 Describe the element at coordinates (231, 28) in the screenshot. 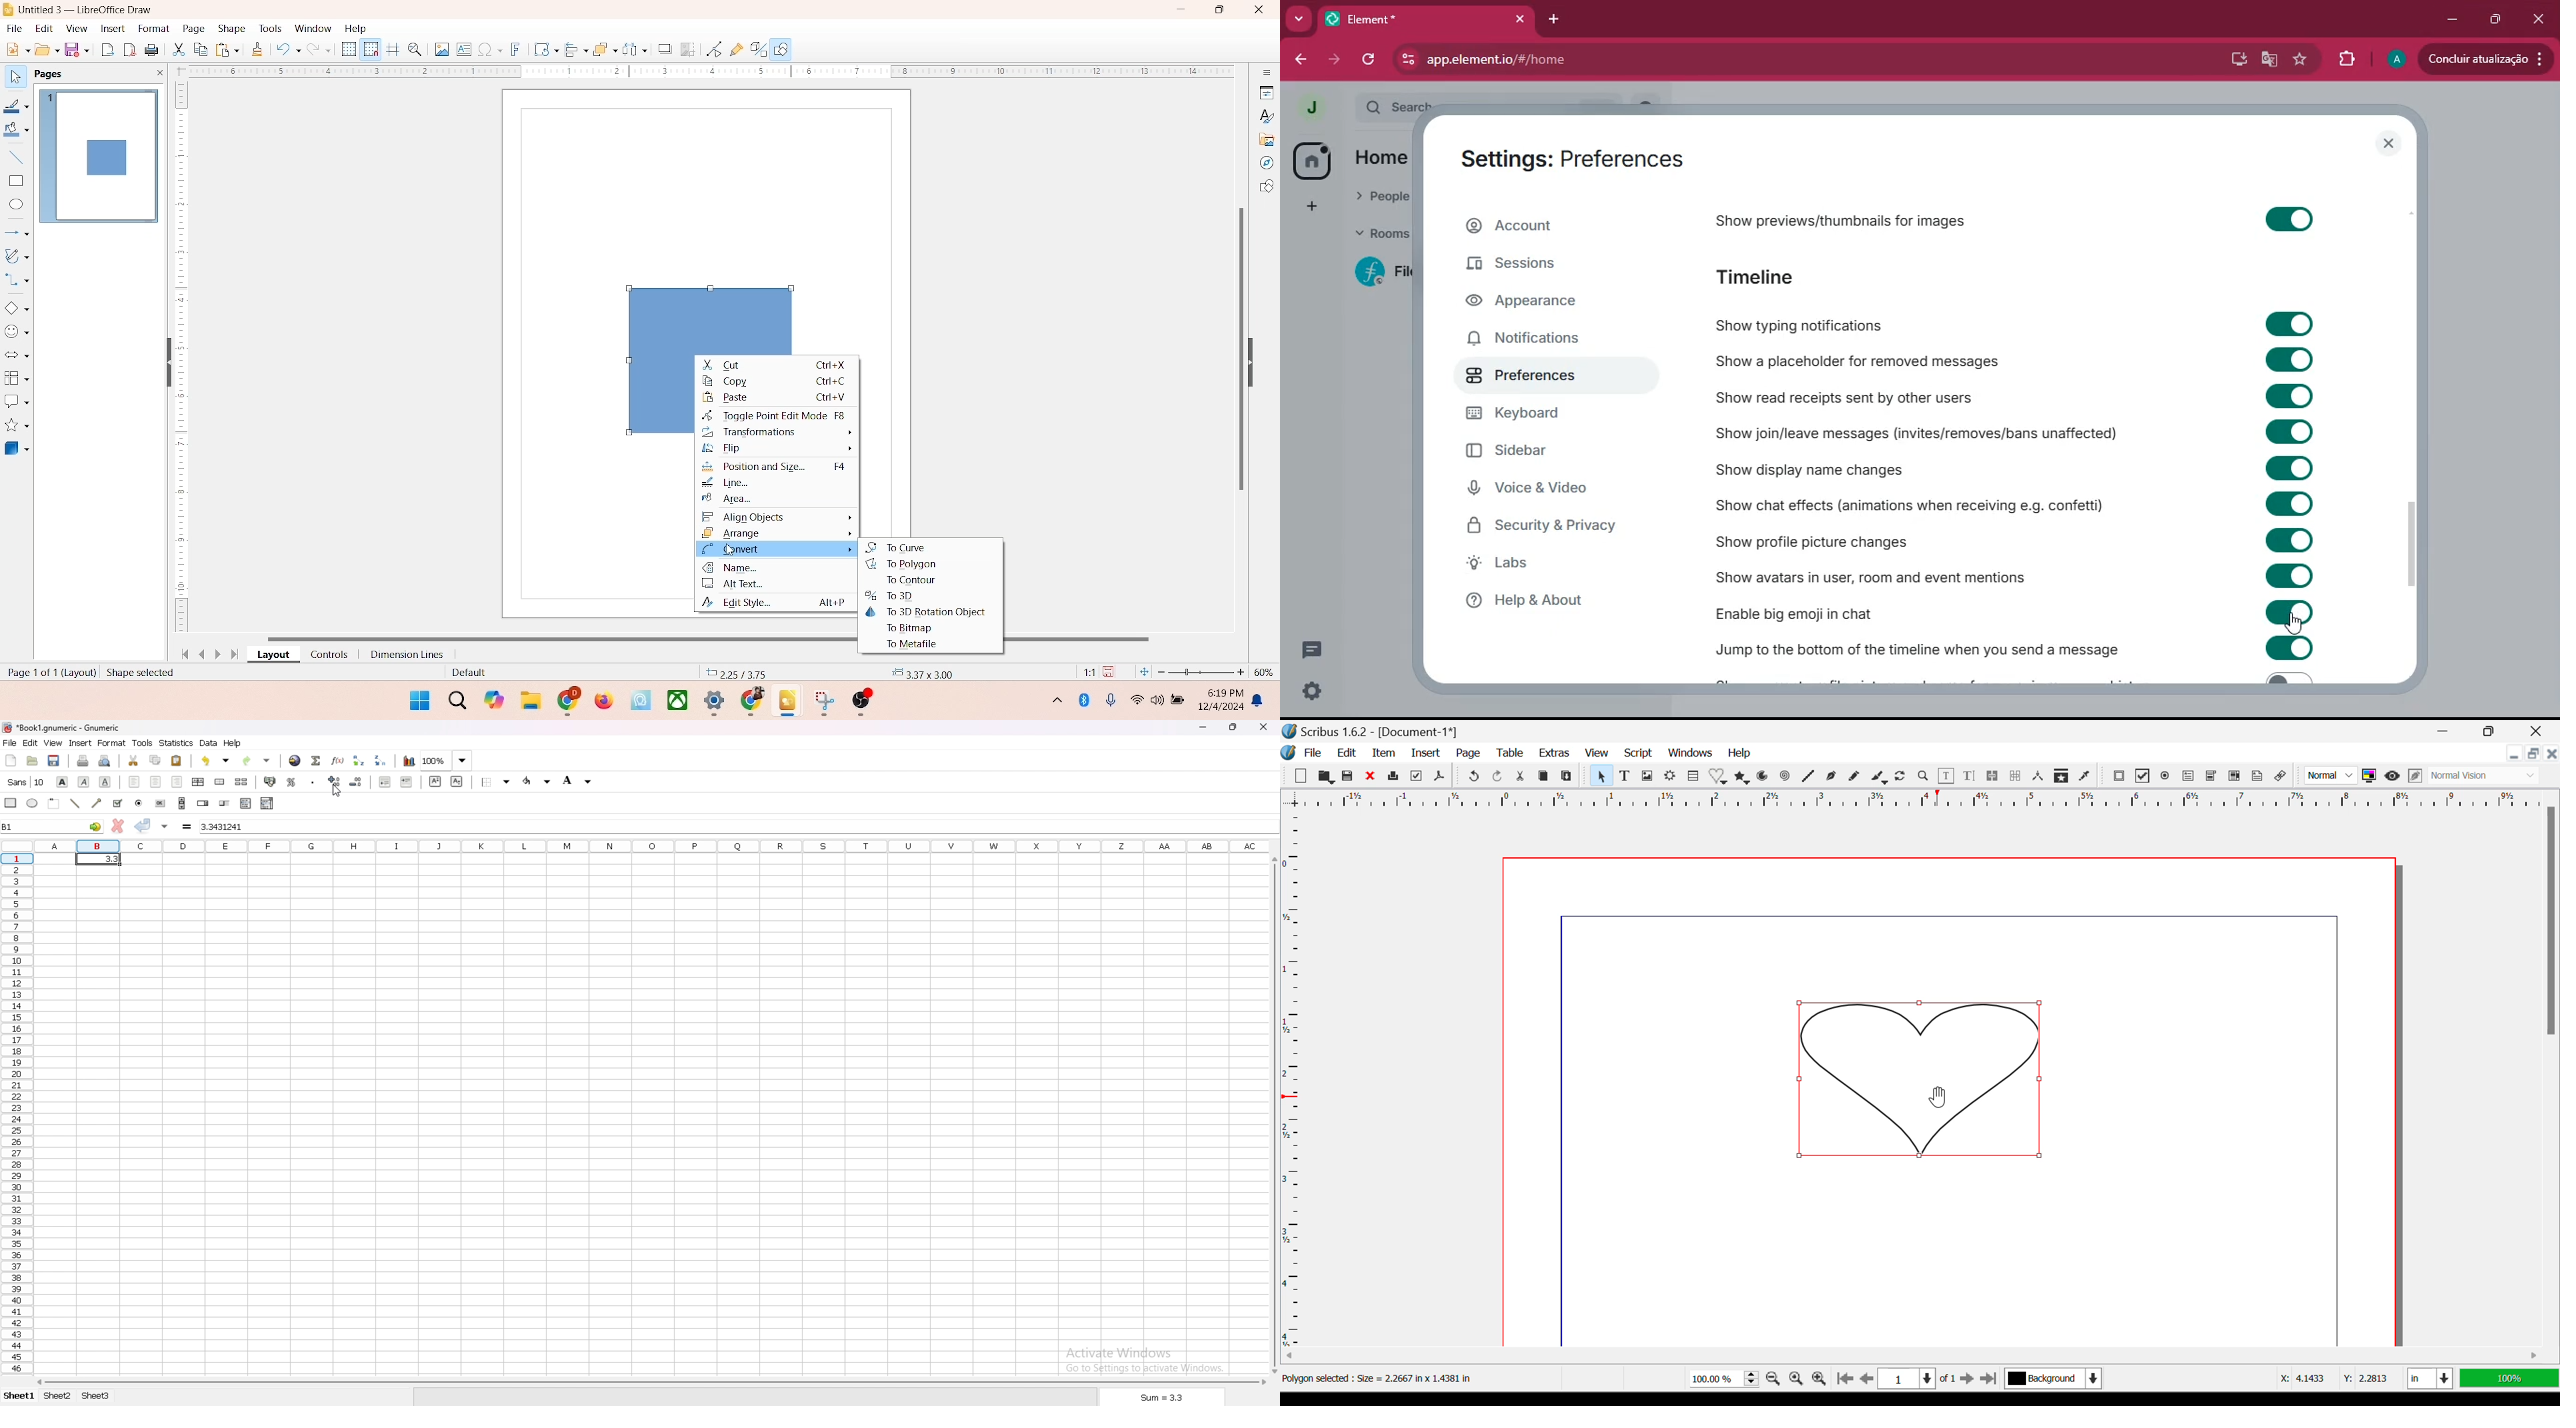

I see `shape` at that location.